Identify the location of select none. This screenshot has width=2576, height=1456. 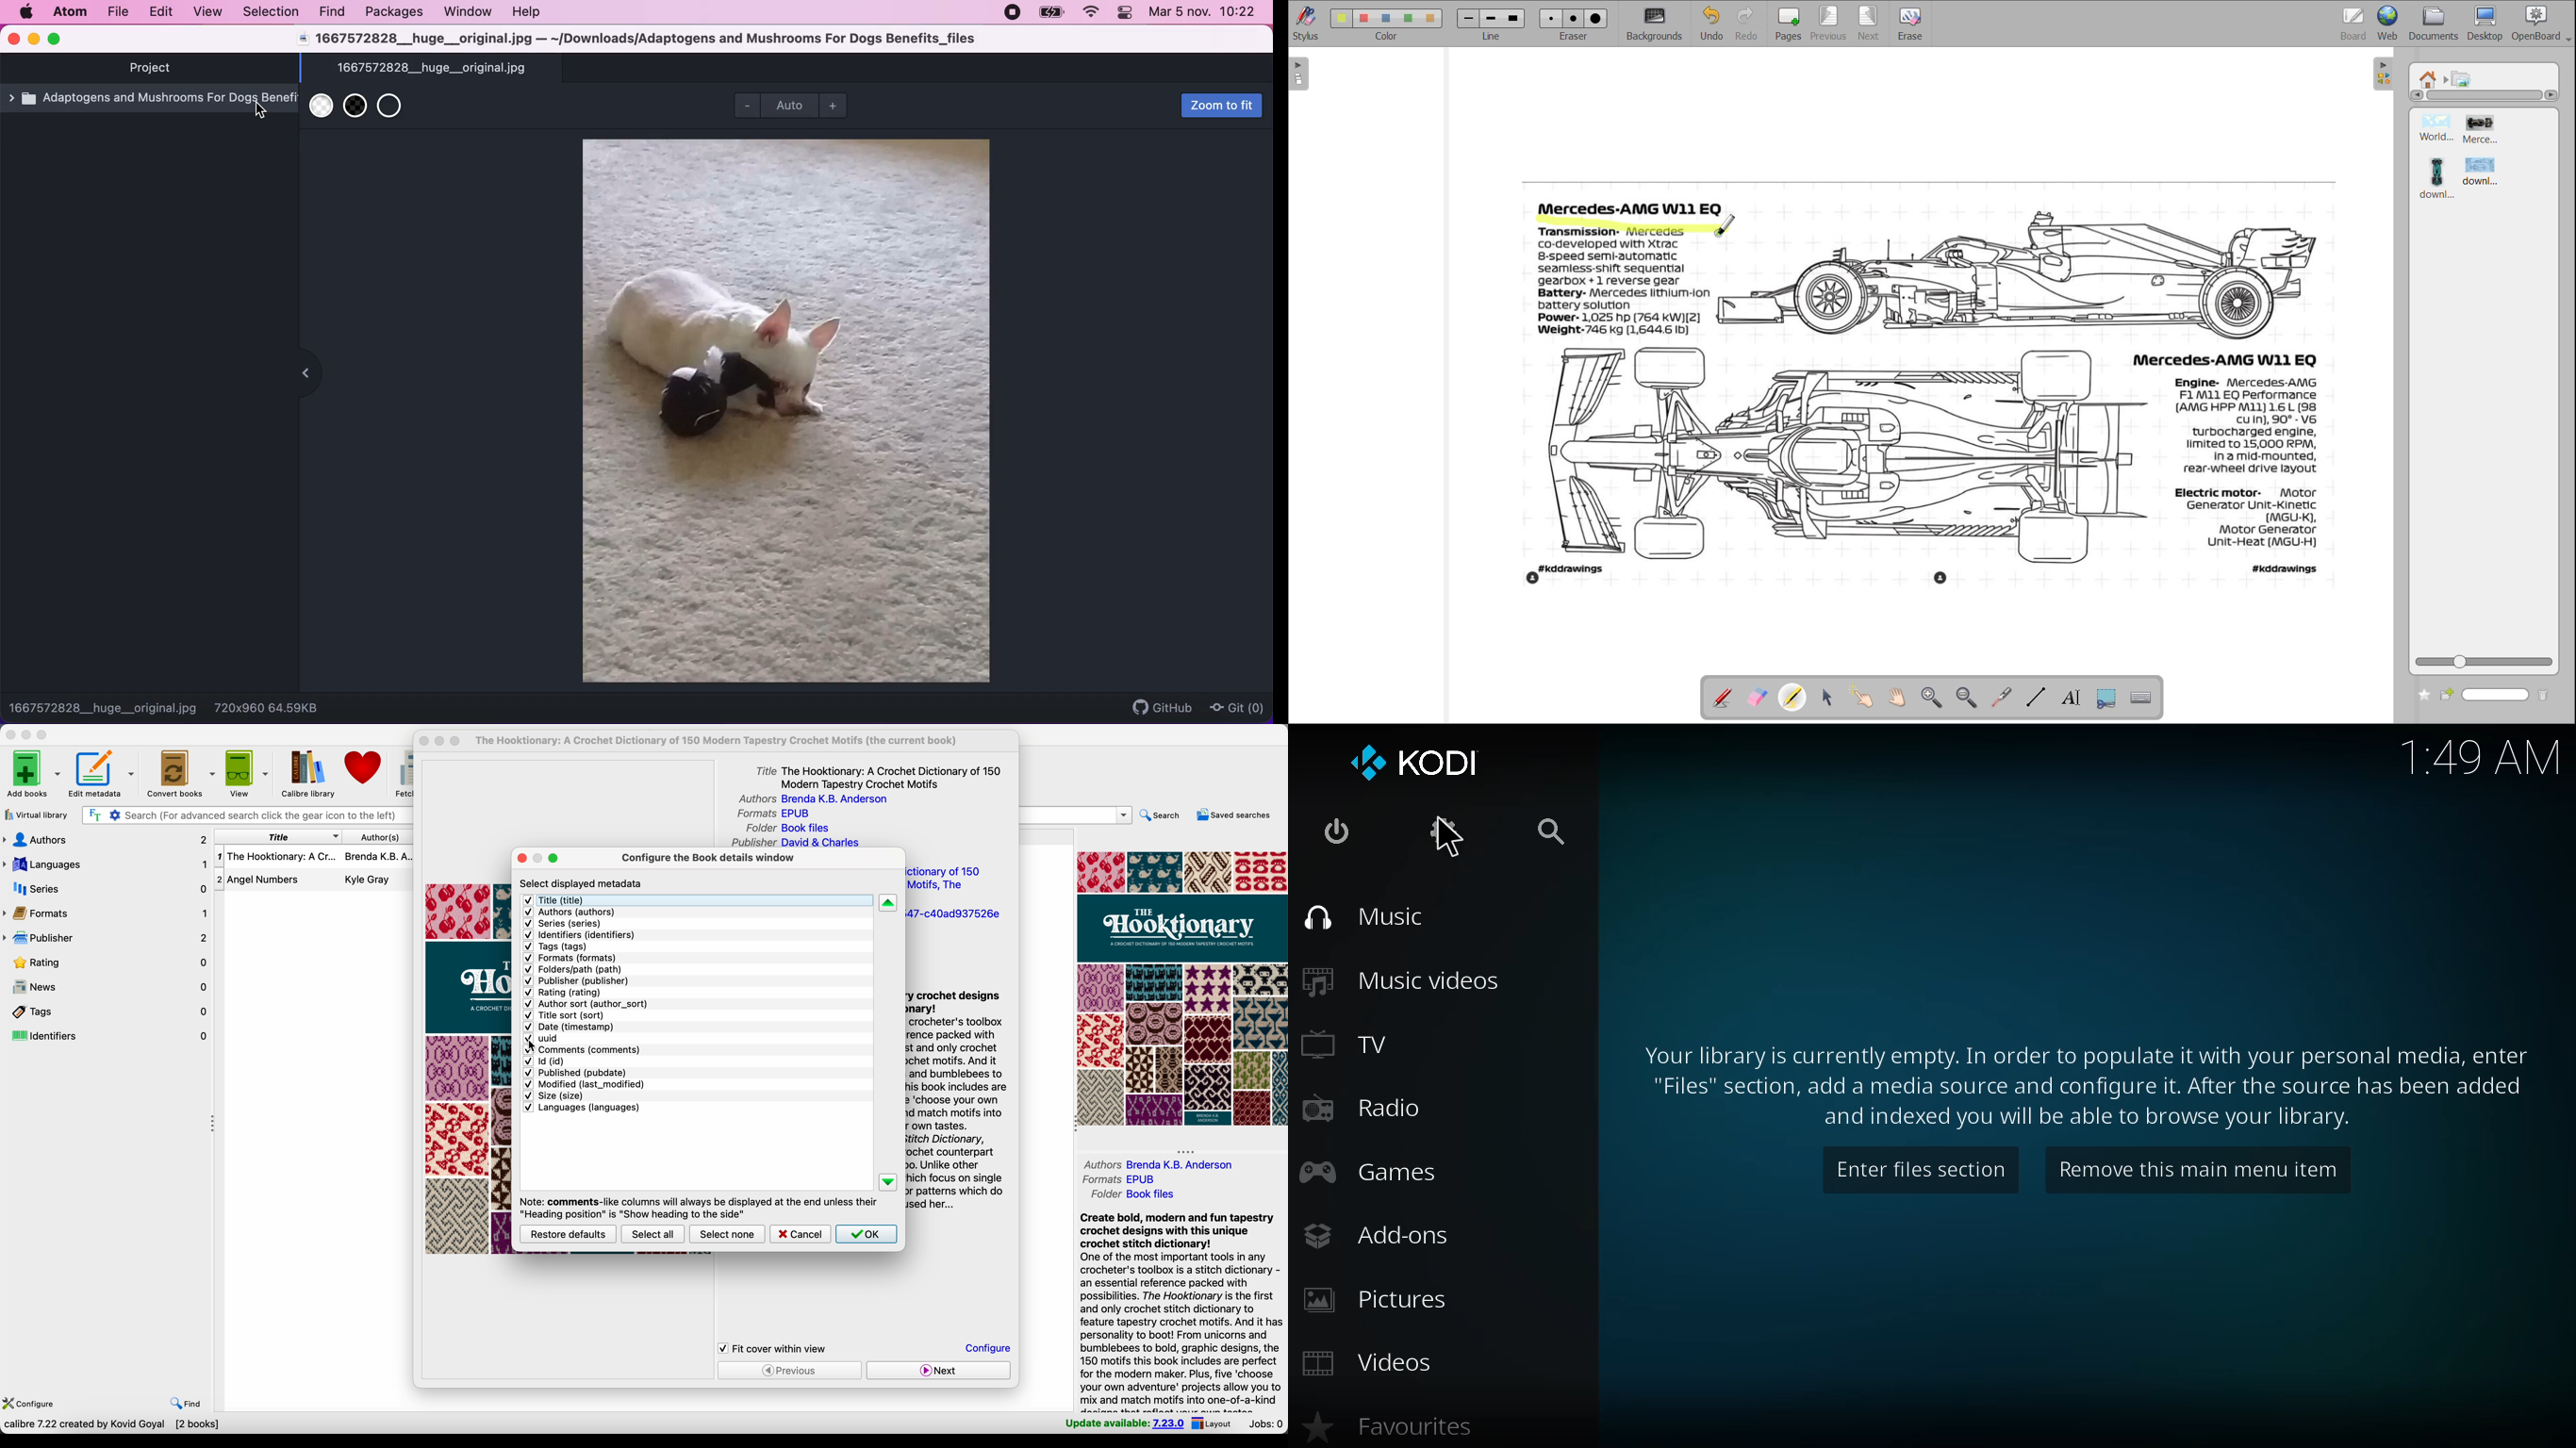
(727, 1236).